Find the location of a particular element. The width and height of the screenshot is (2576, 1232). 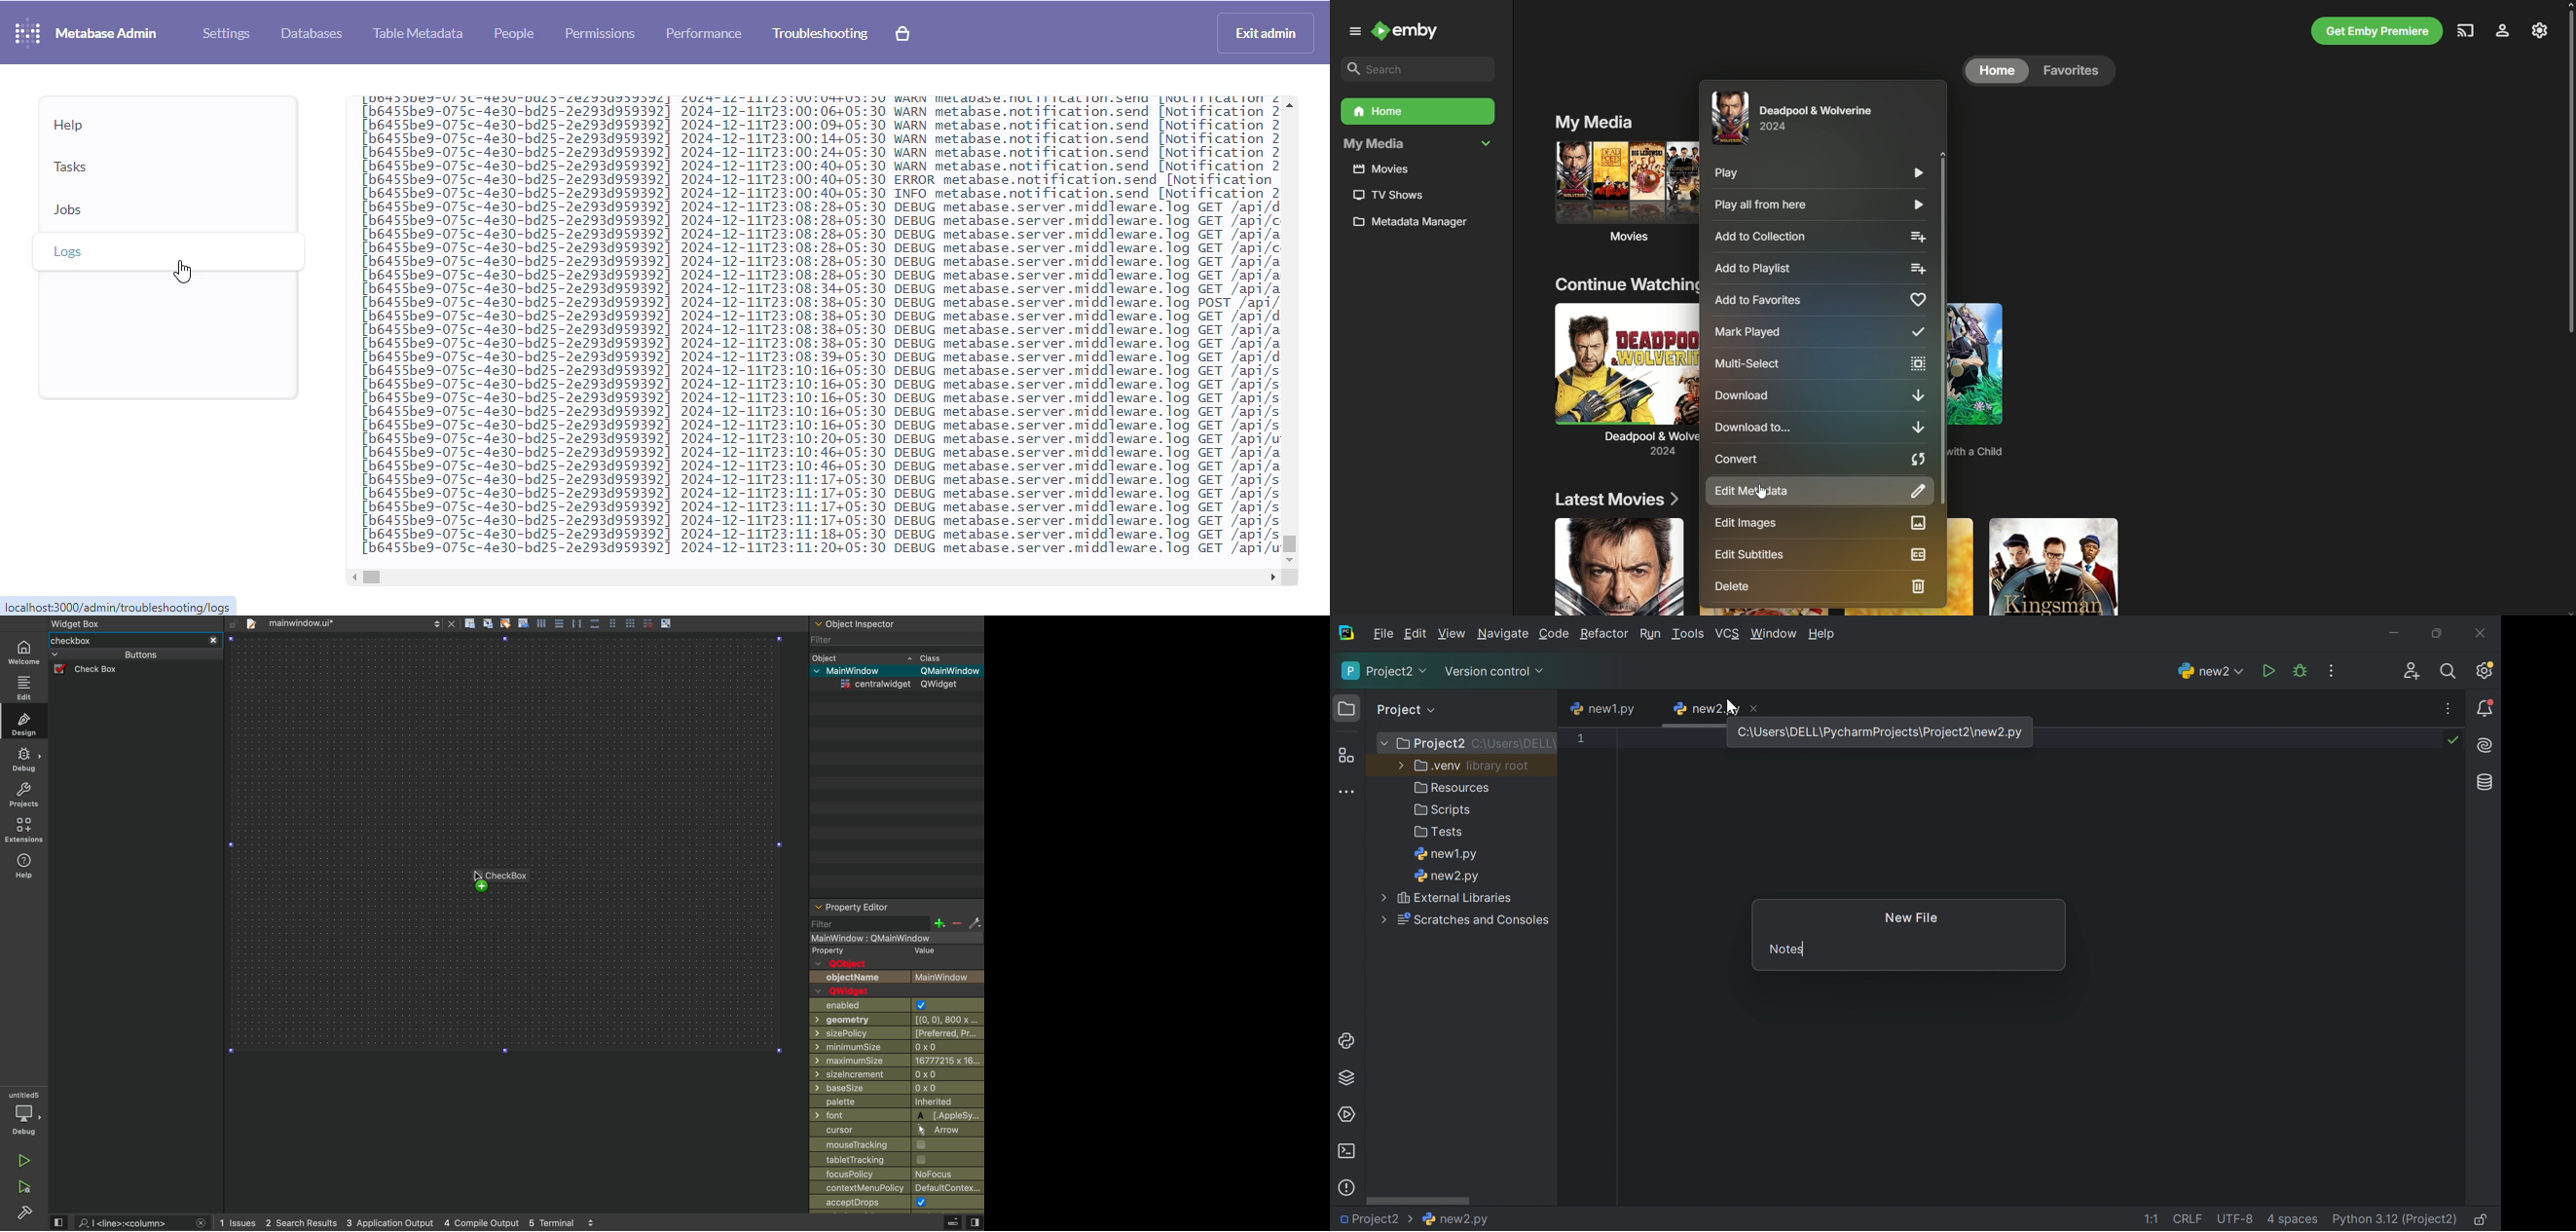

vertical scroll bar is located at coordinates (1291, 544).